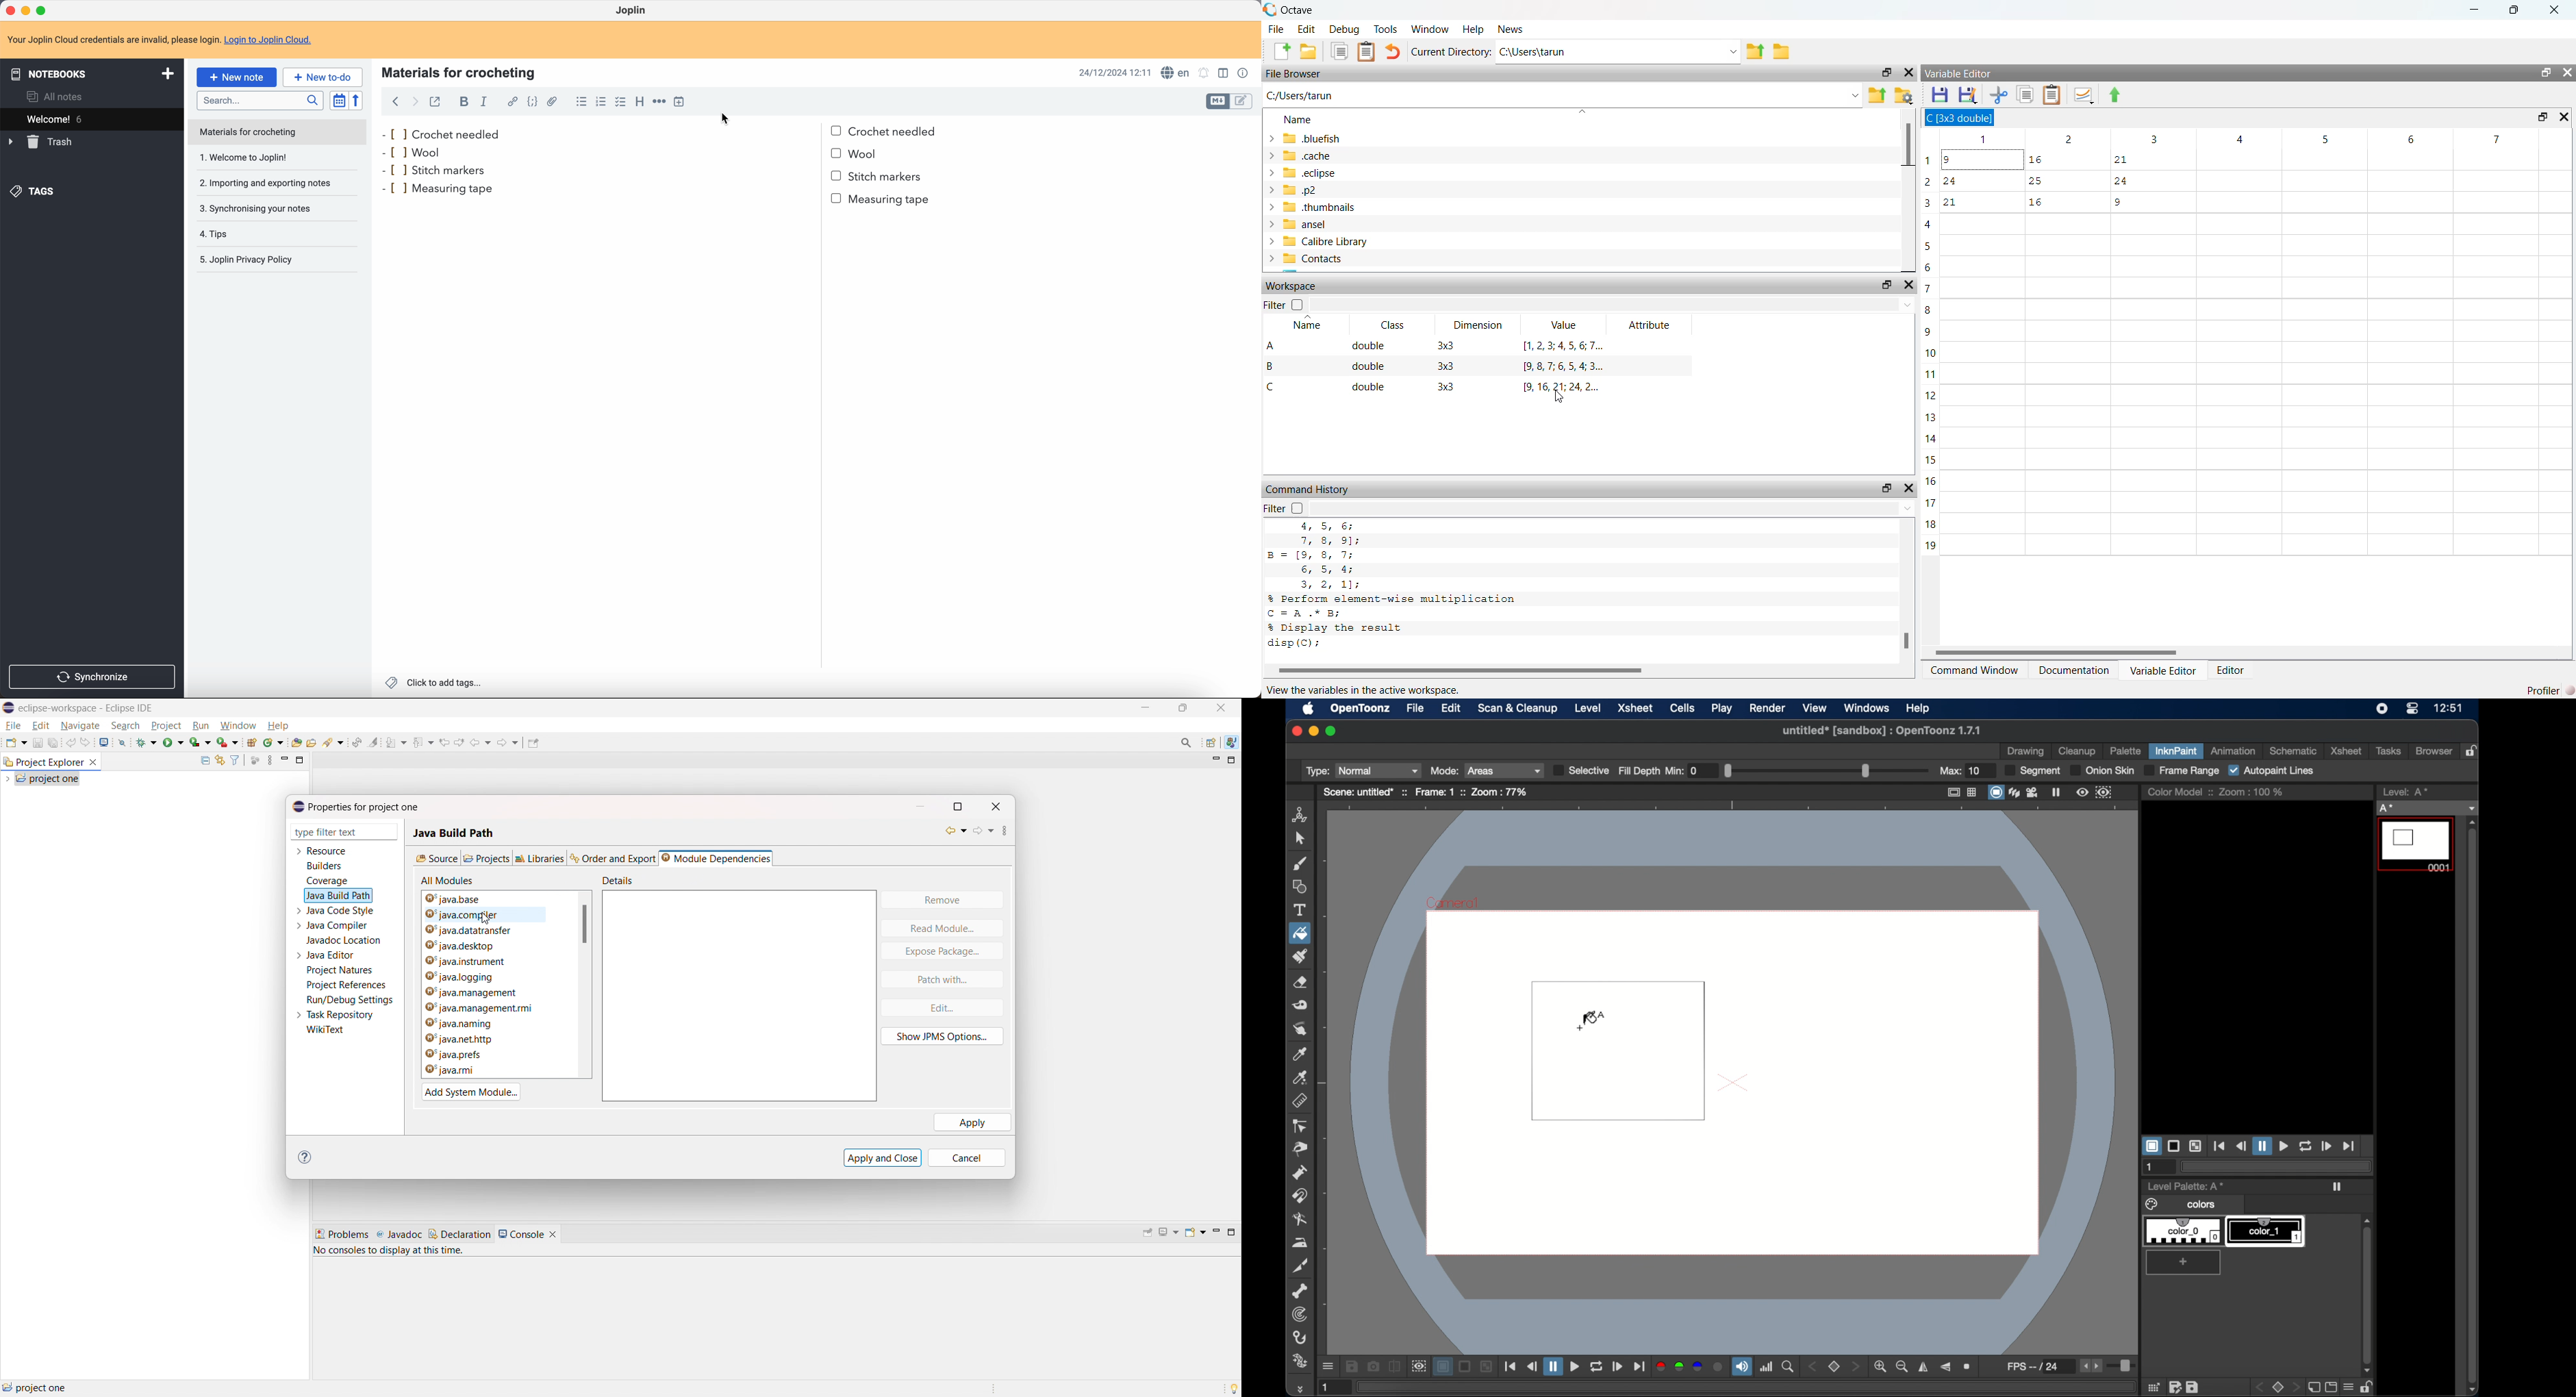 The height and width of the screenshot is (1400, 2576). What do you see at coordinates (435, 684) in the screenshot?
I see `click to add tags` at bounding box center [435, 684].